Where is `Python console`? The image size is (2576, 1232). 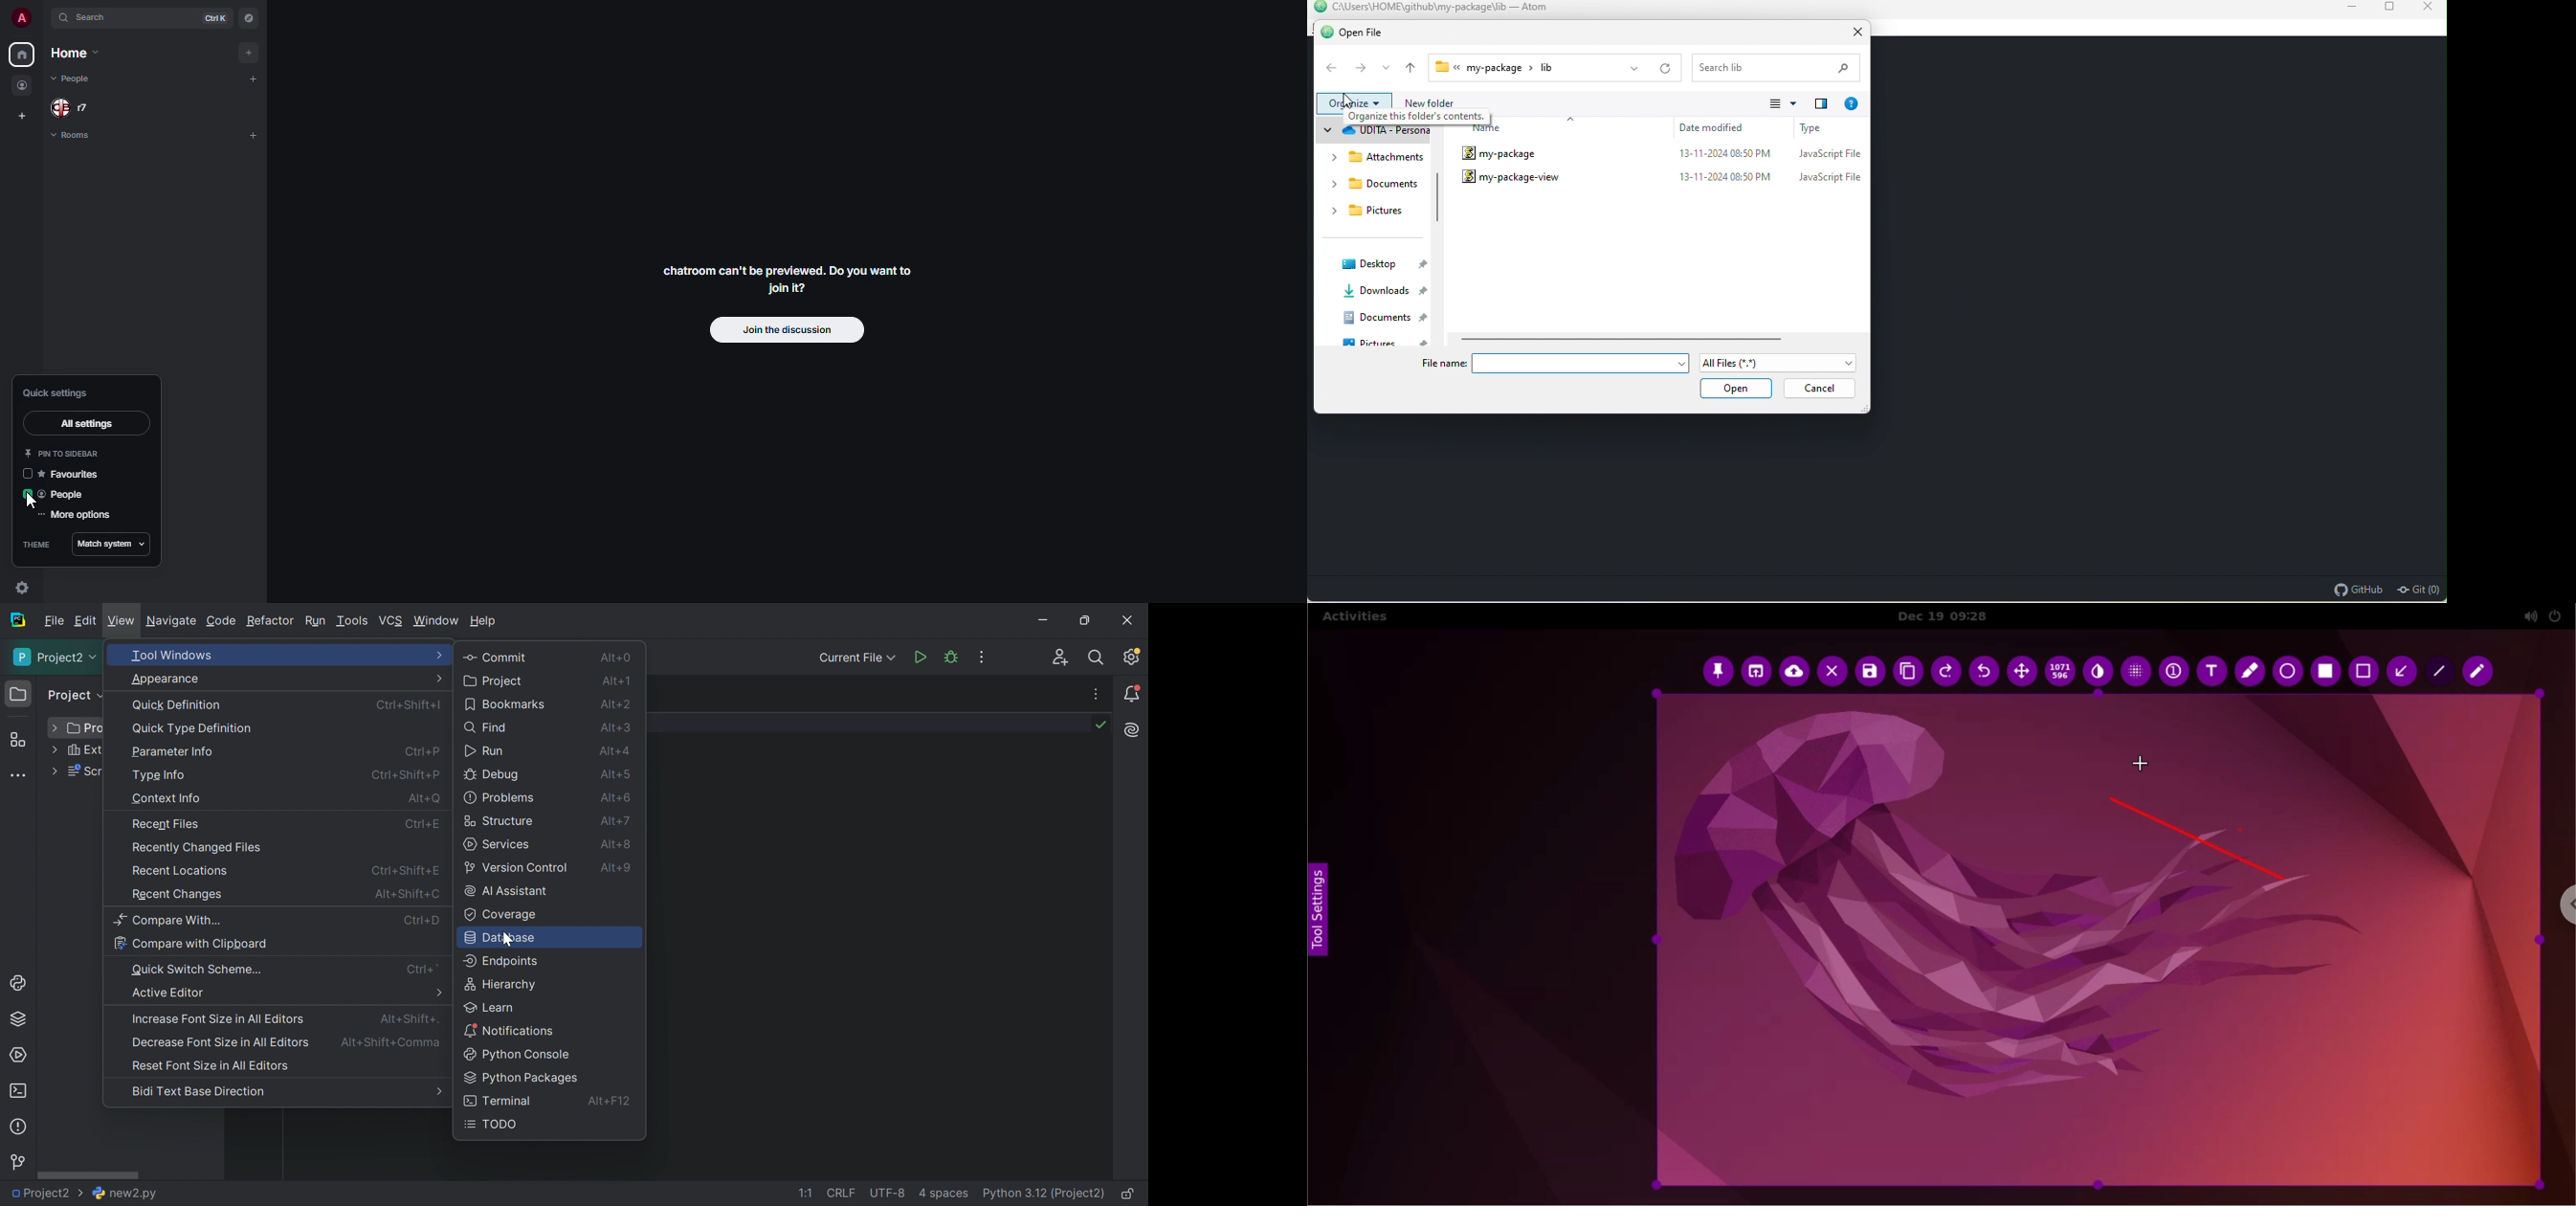
Python console is located at coordinates (520, 1055).